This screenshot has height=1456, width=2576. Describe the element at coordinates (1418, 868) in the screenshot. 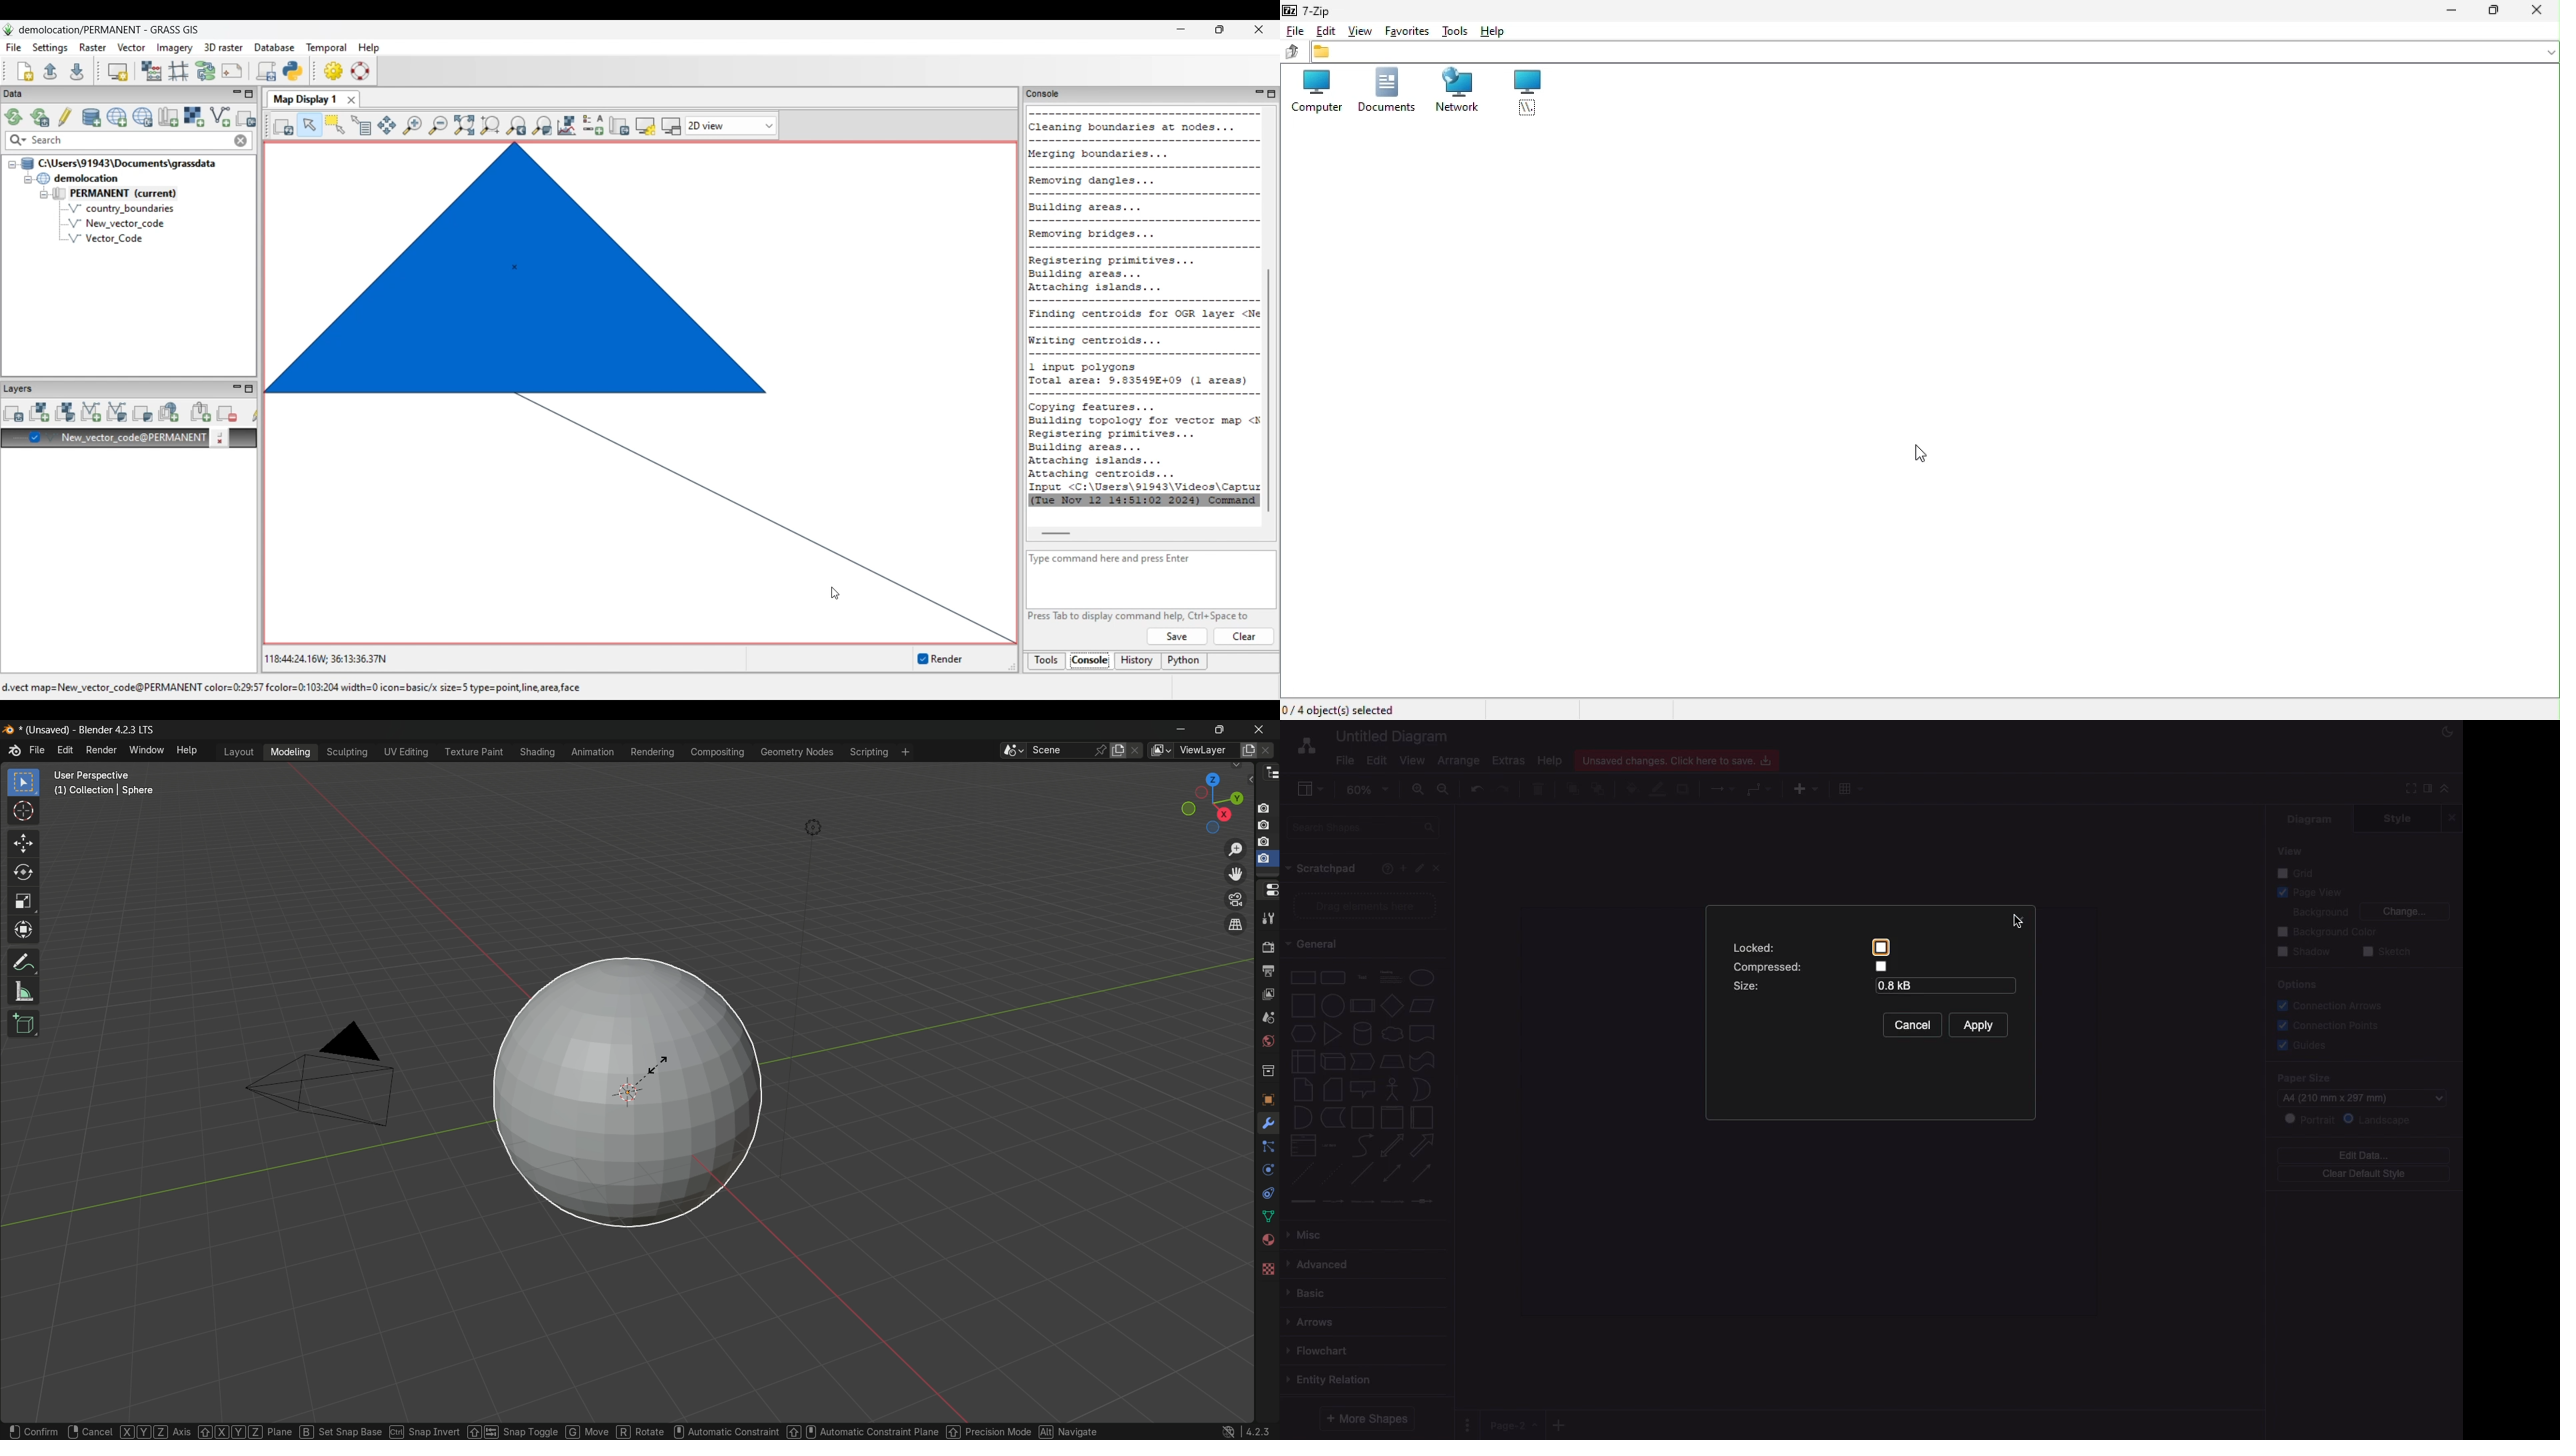

I see `Edit` at that location.